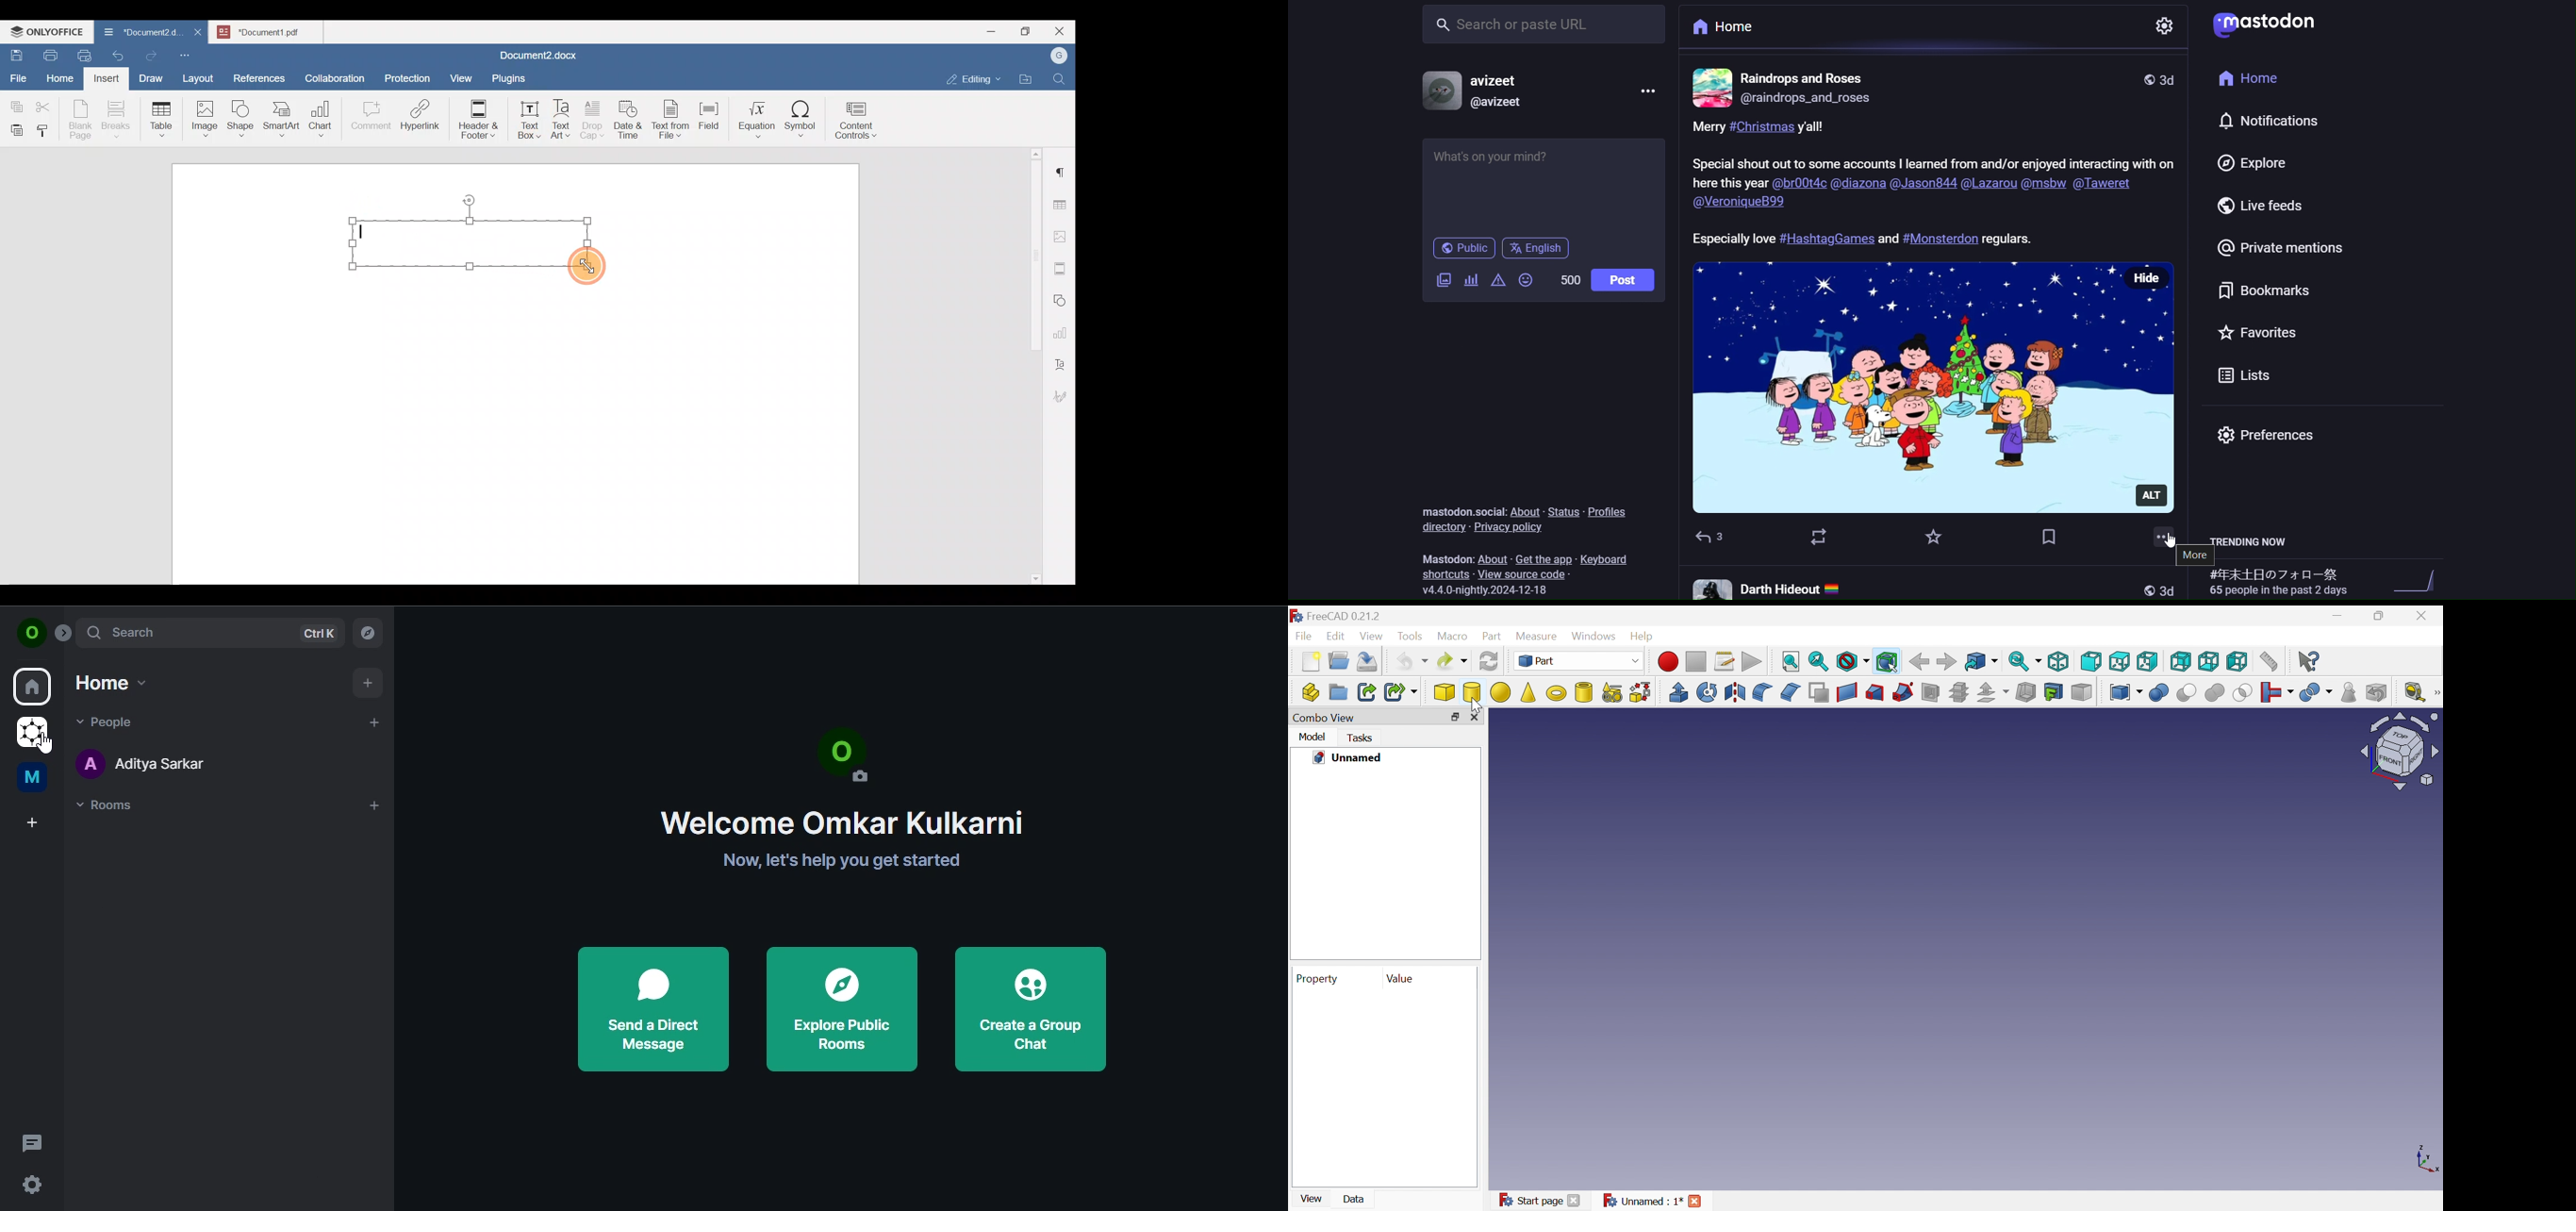  I want to click on Quick print, so click(81, 54).